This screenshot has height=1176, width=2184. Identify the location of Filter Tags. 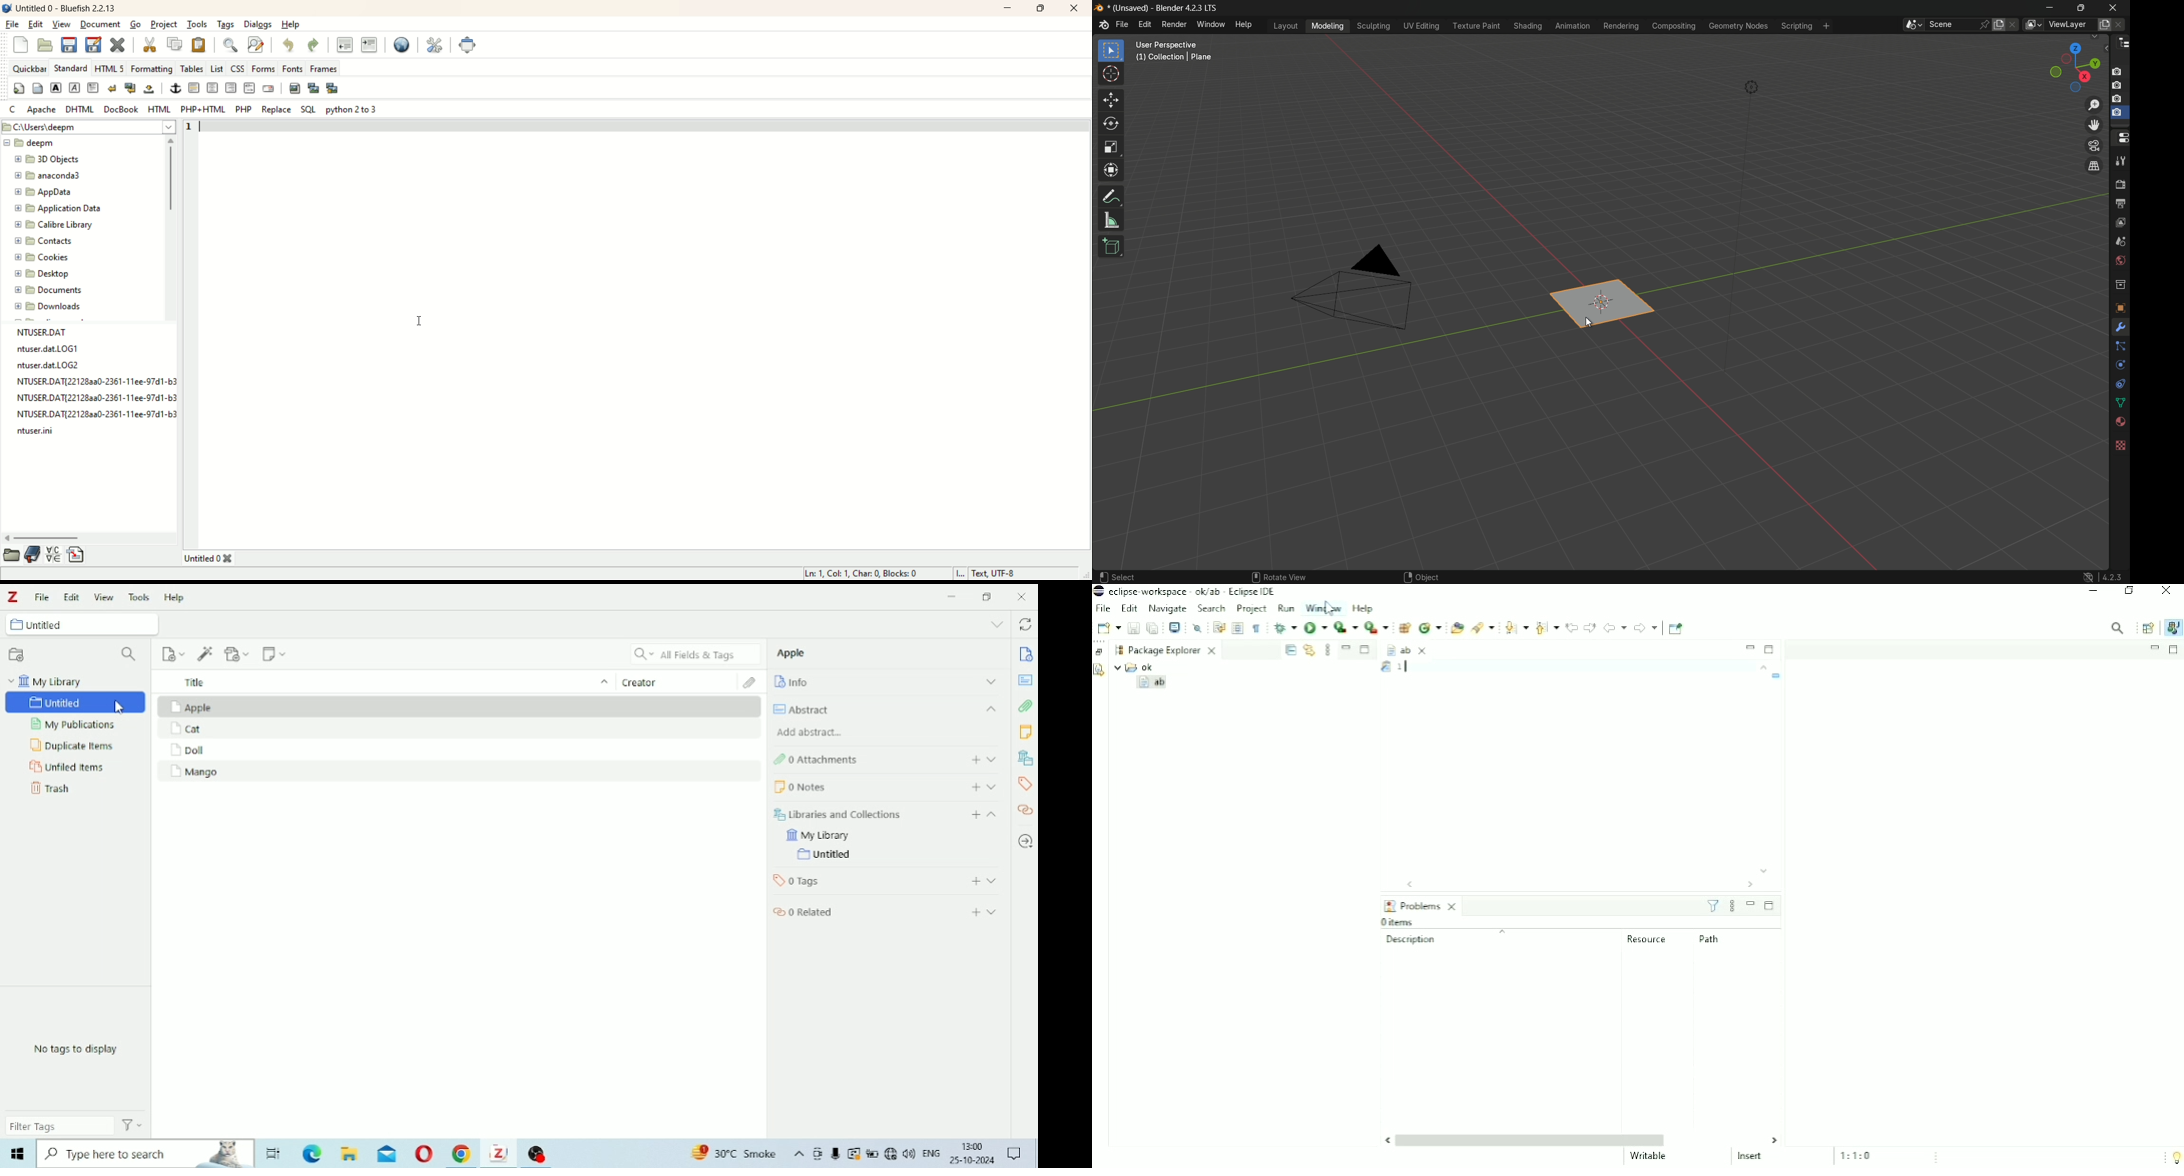
(60, 1127).